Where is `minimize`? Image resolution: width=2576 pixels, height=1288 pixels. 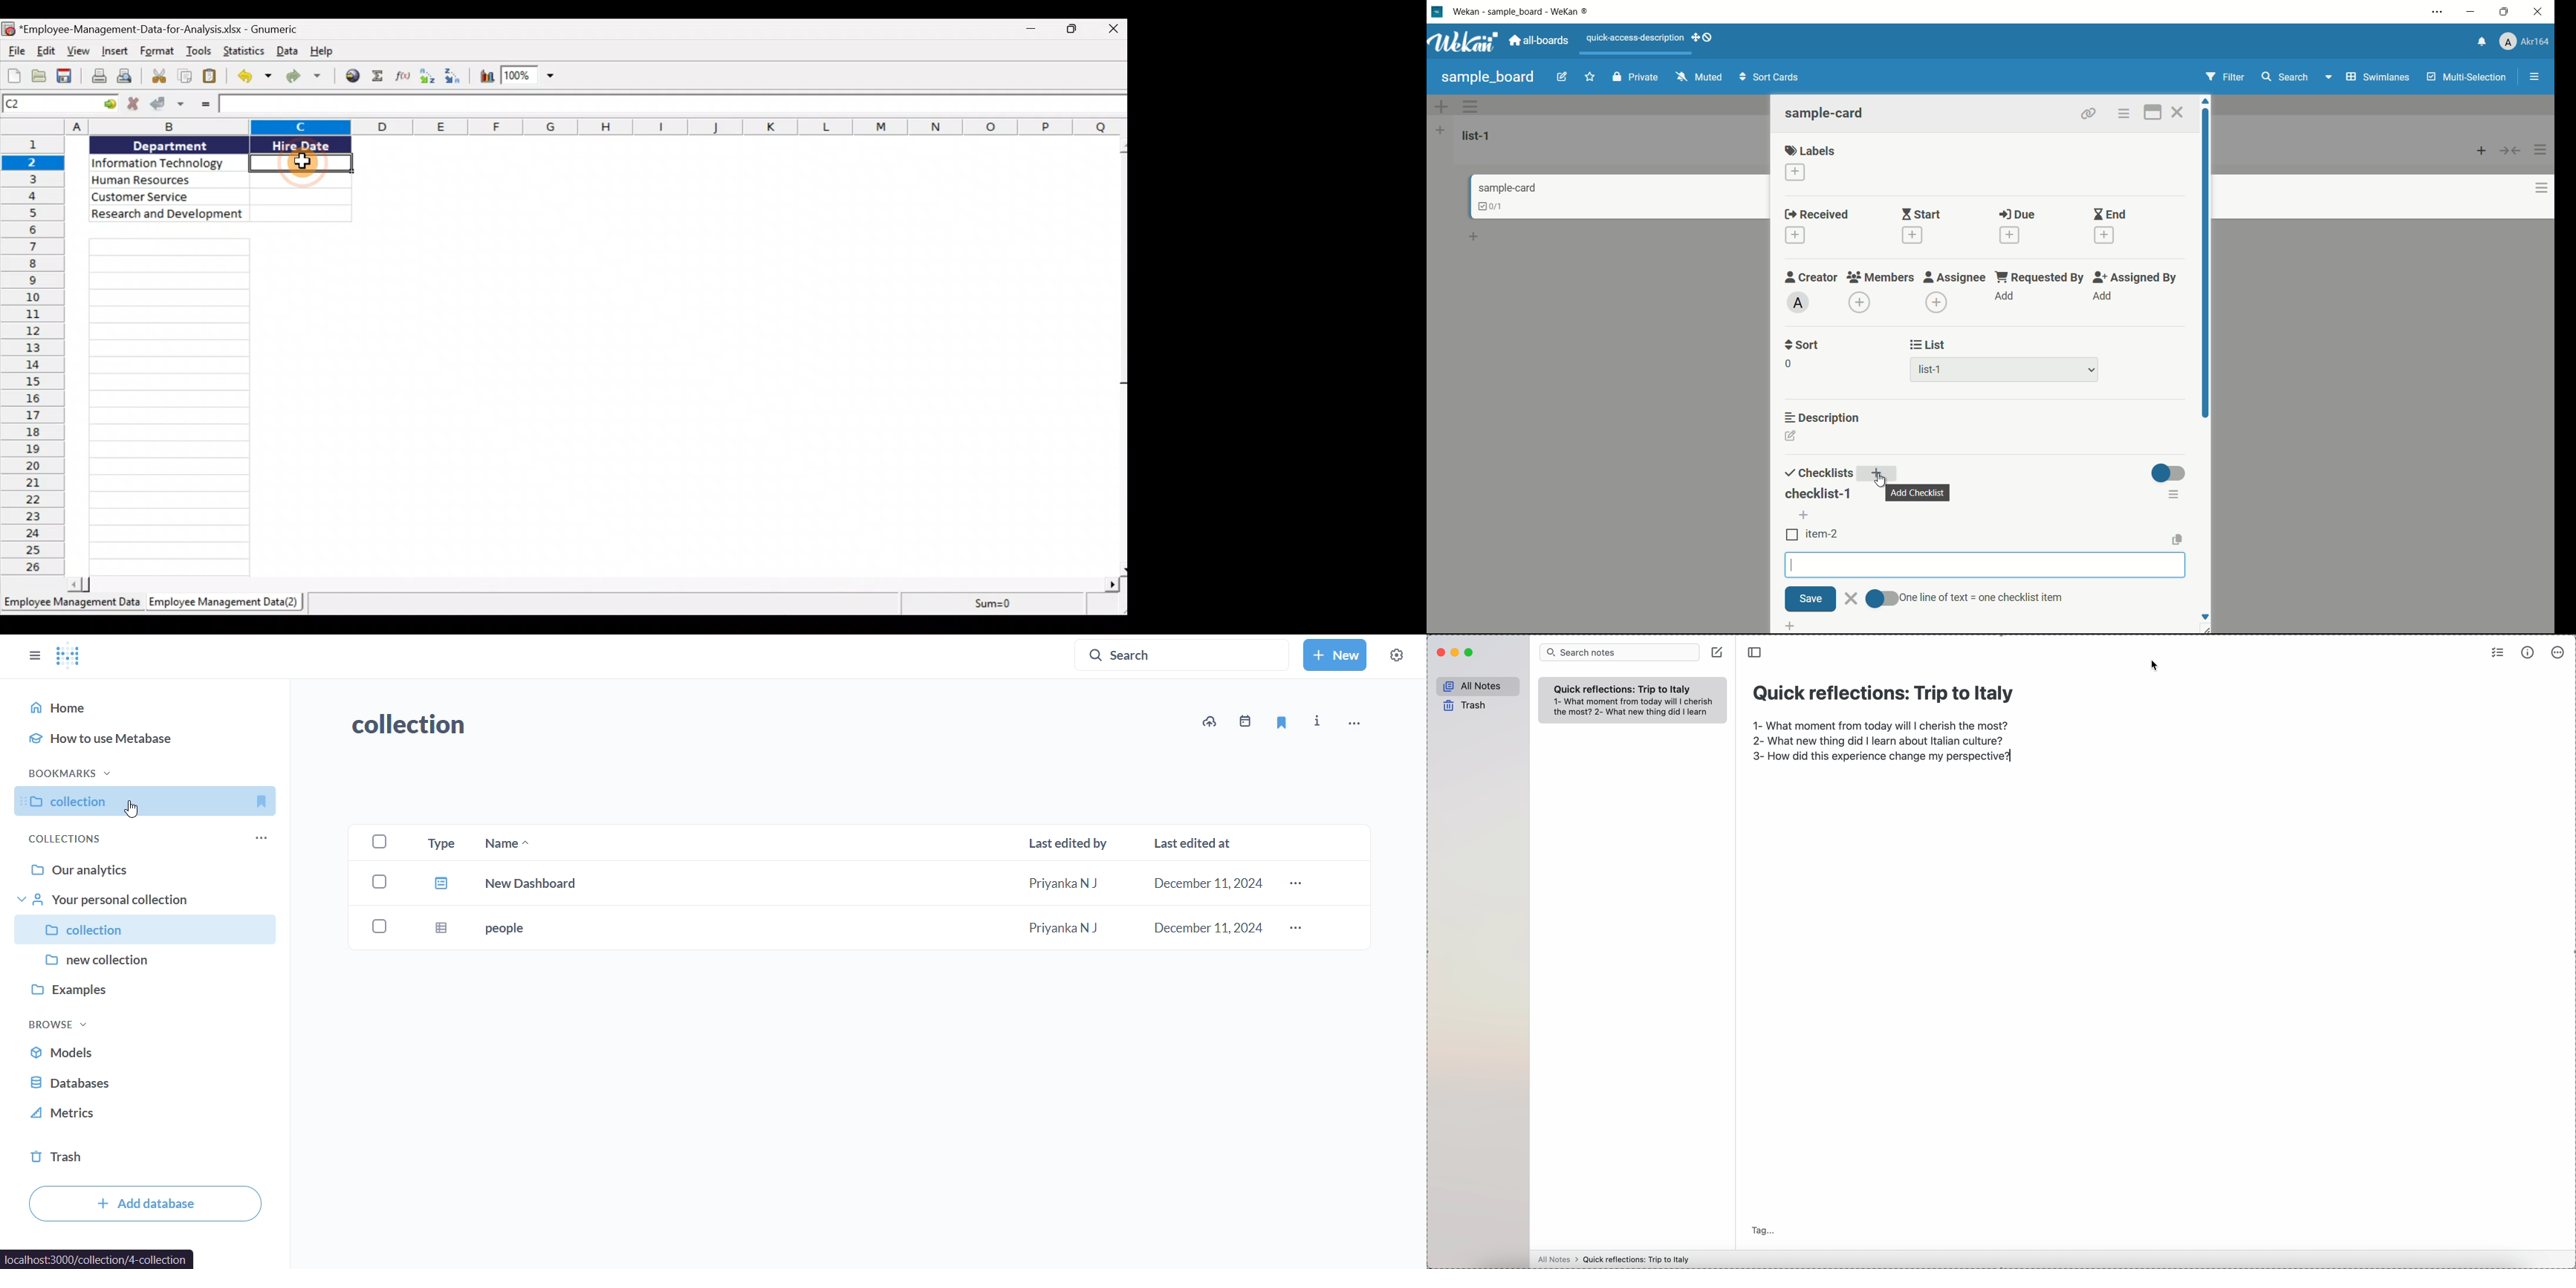
minimize is located at coordinates (2469, 12).